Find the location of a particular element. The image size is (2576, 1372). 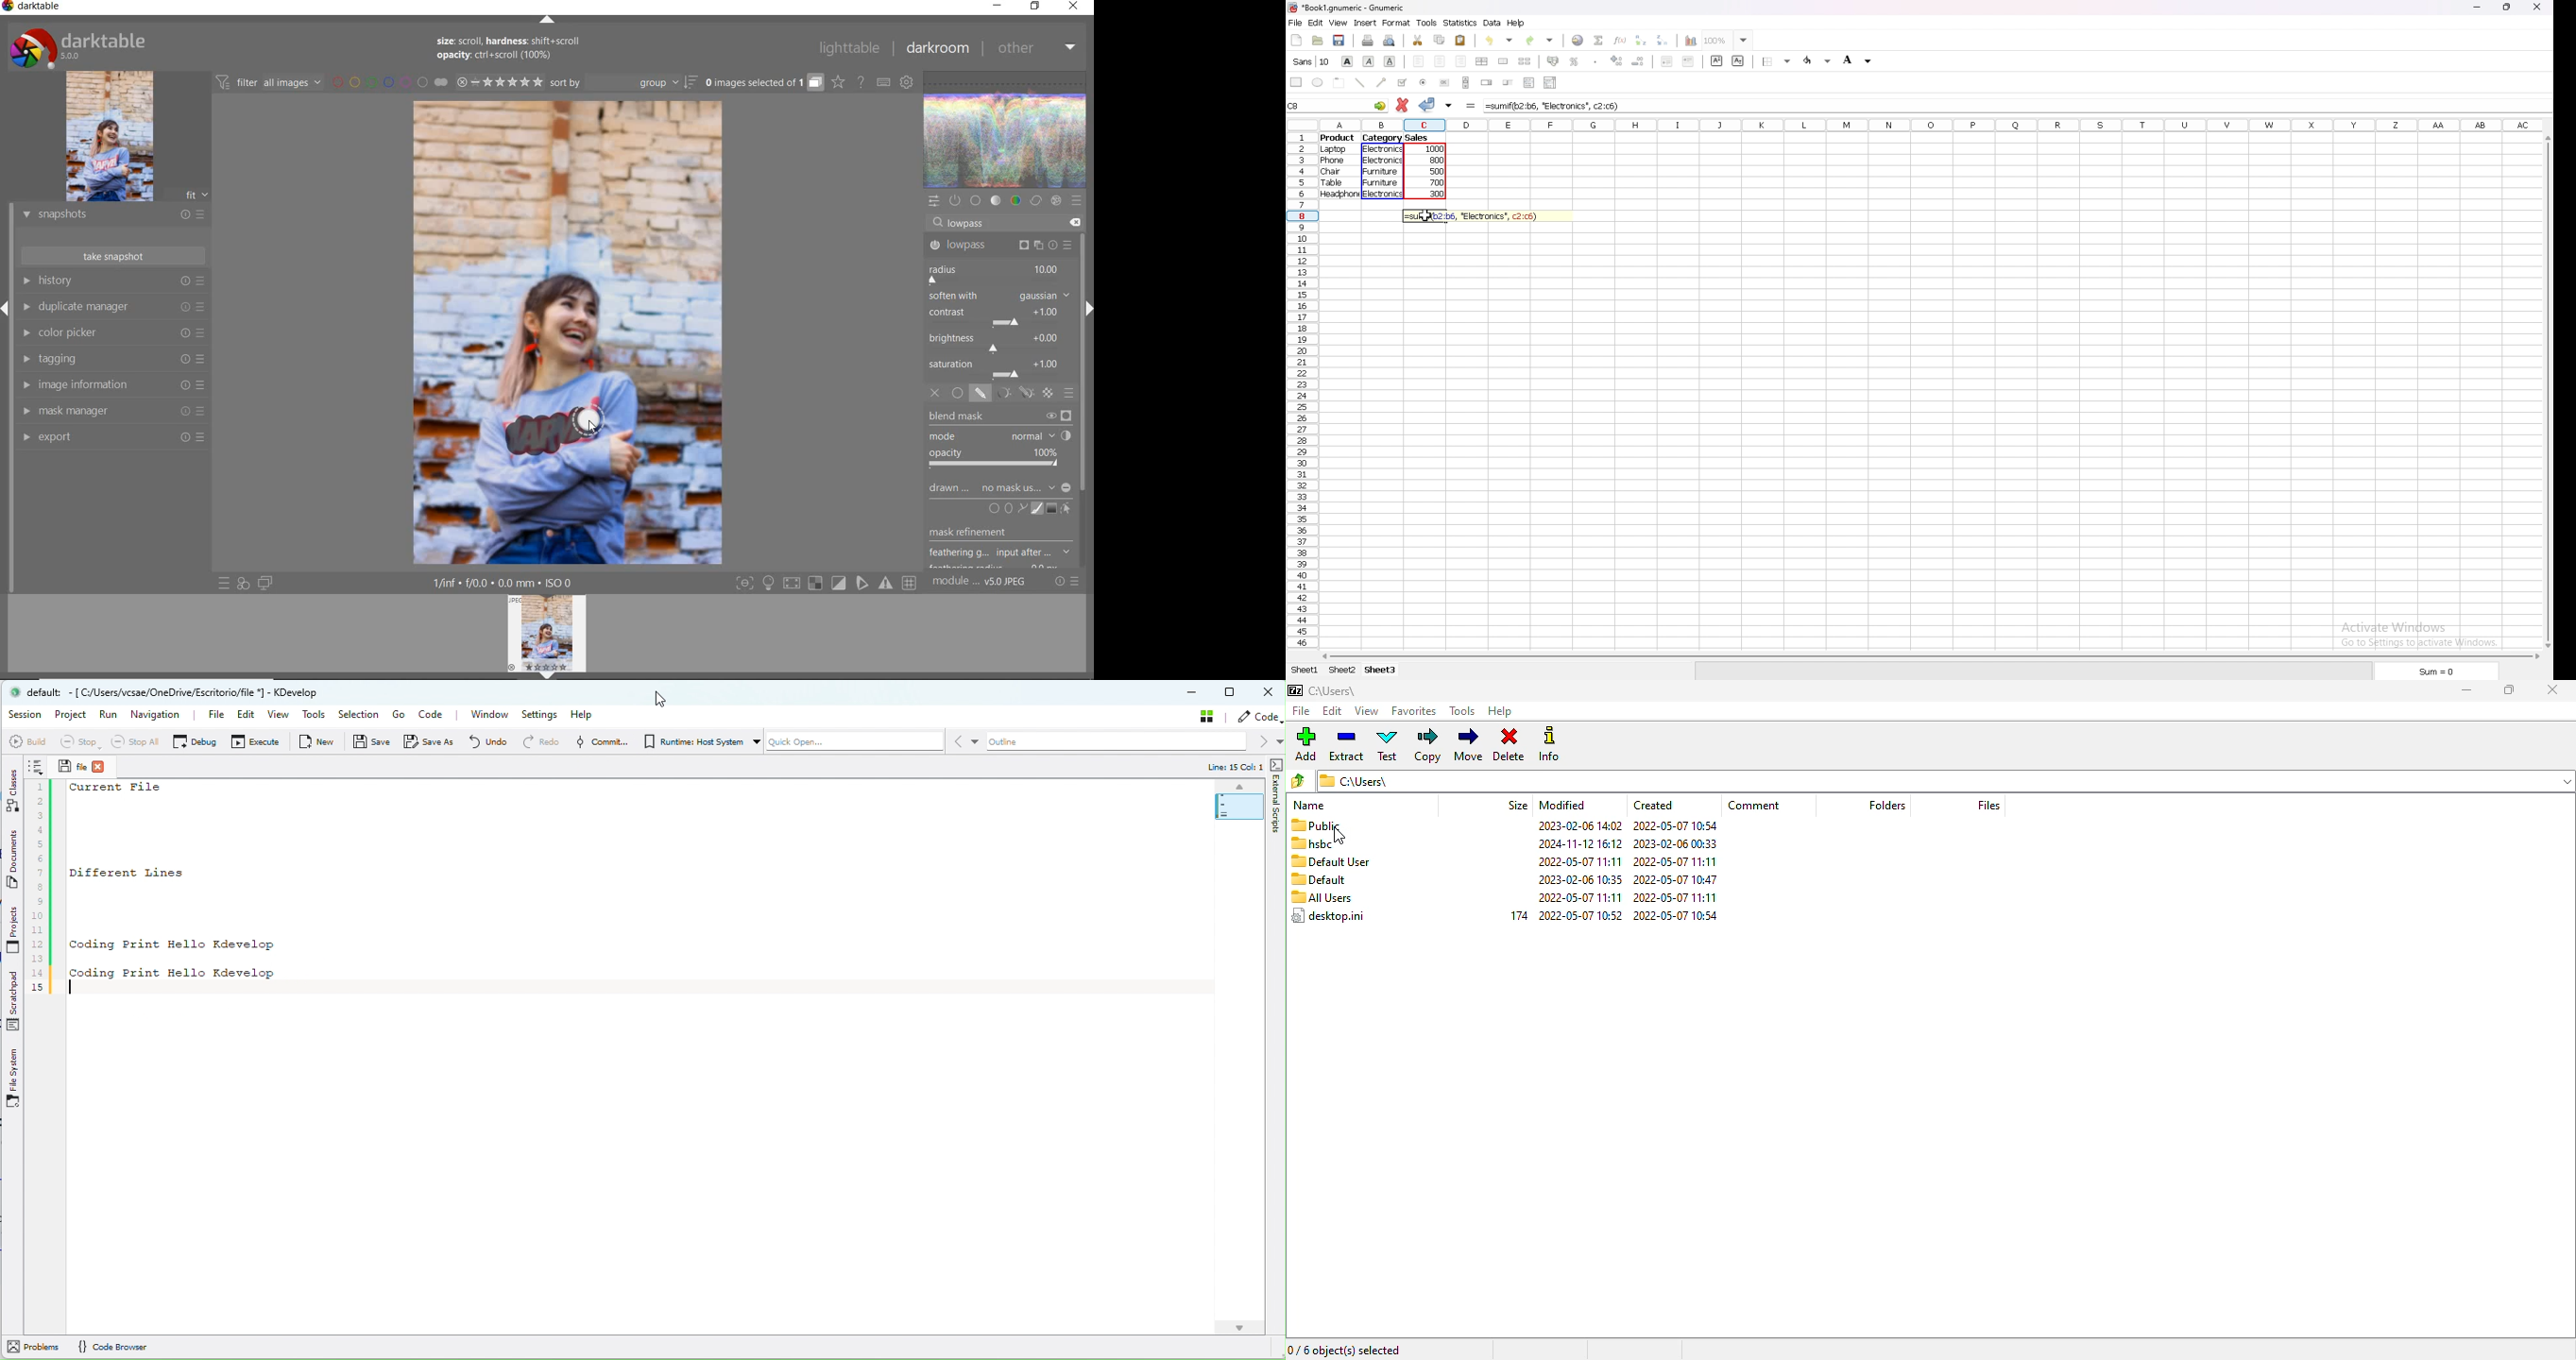

2023-02-06 00:33 is located at coordinates (1678, 844).